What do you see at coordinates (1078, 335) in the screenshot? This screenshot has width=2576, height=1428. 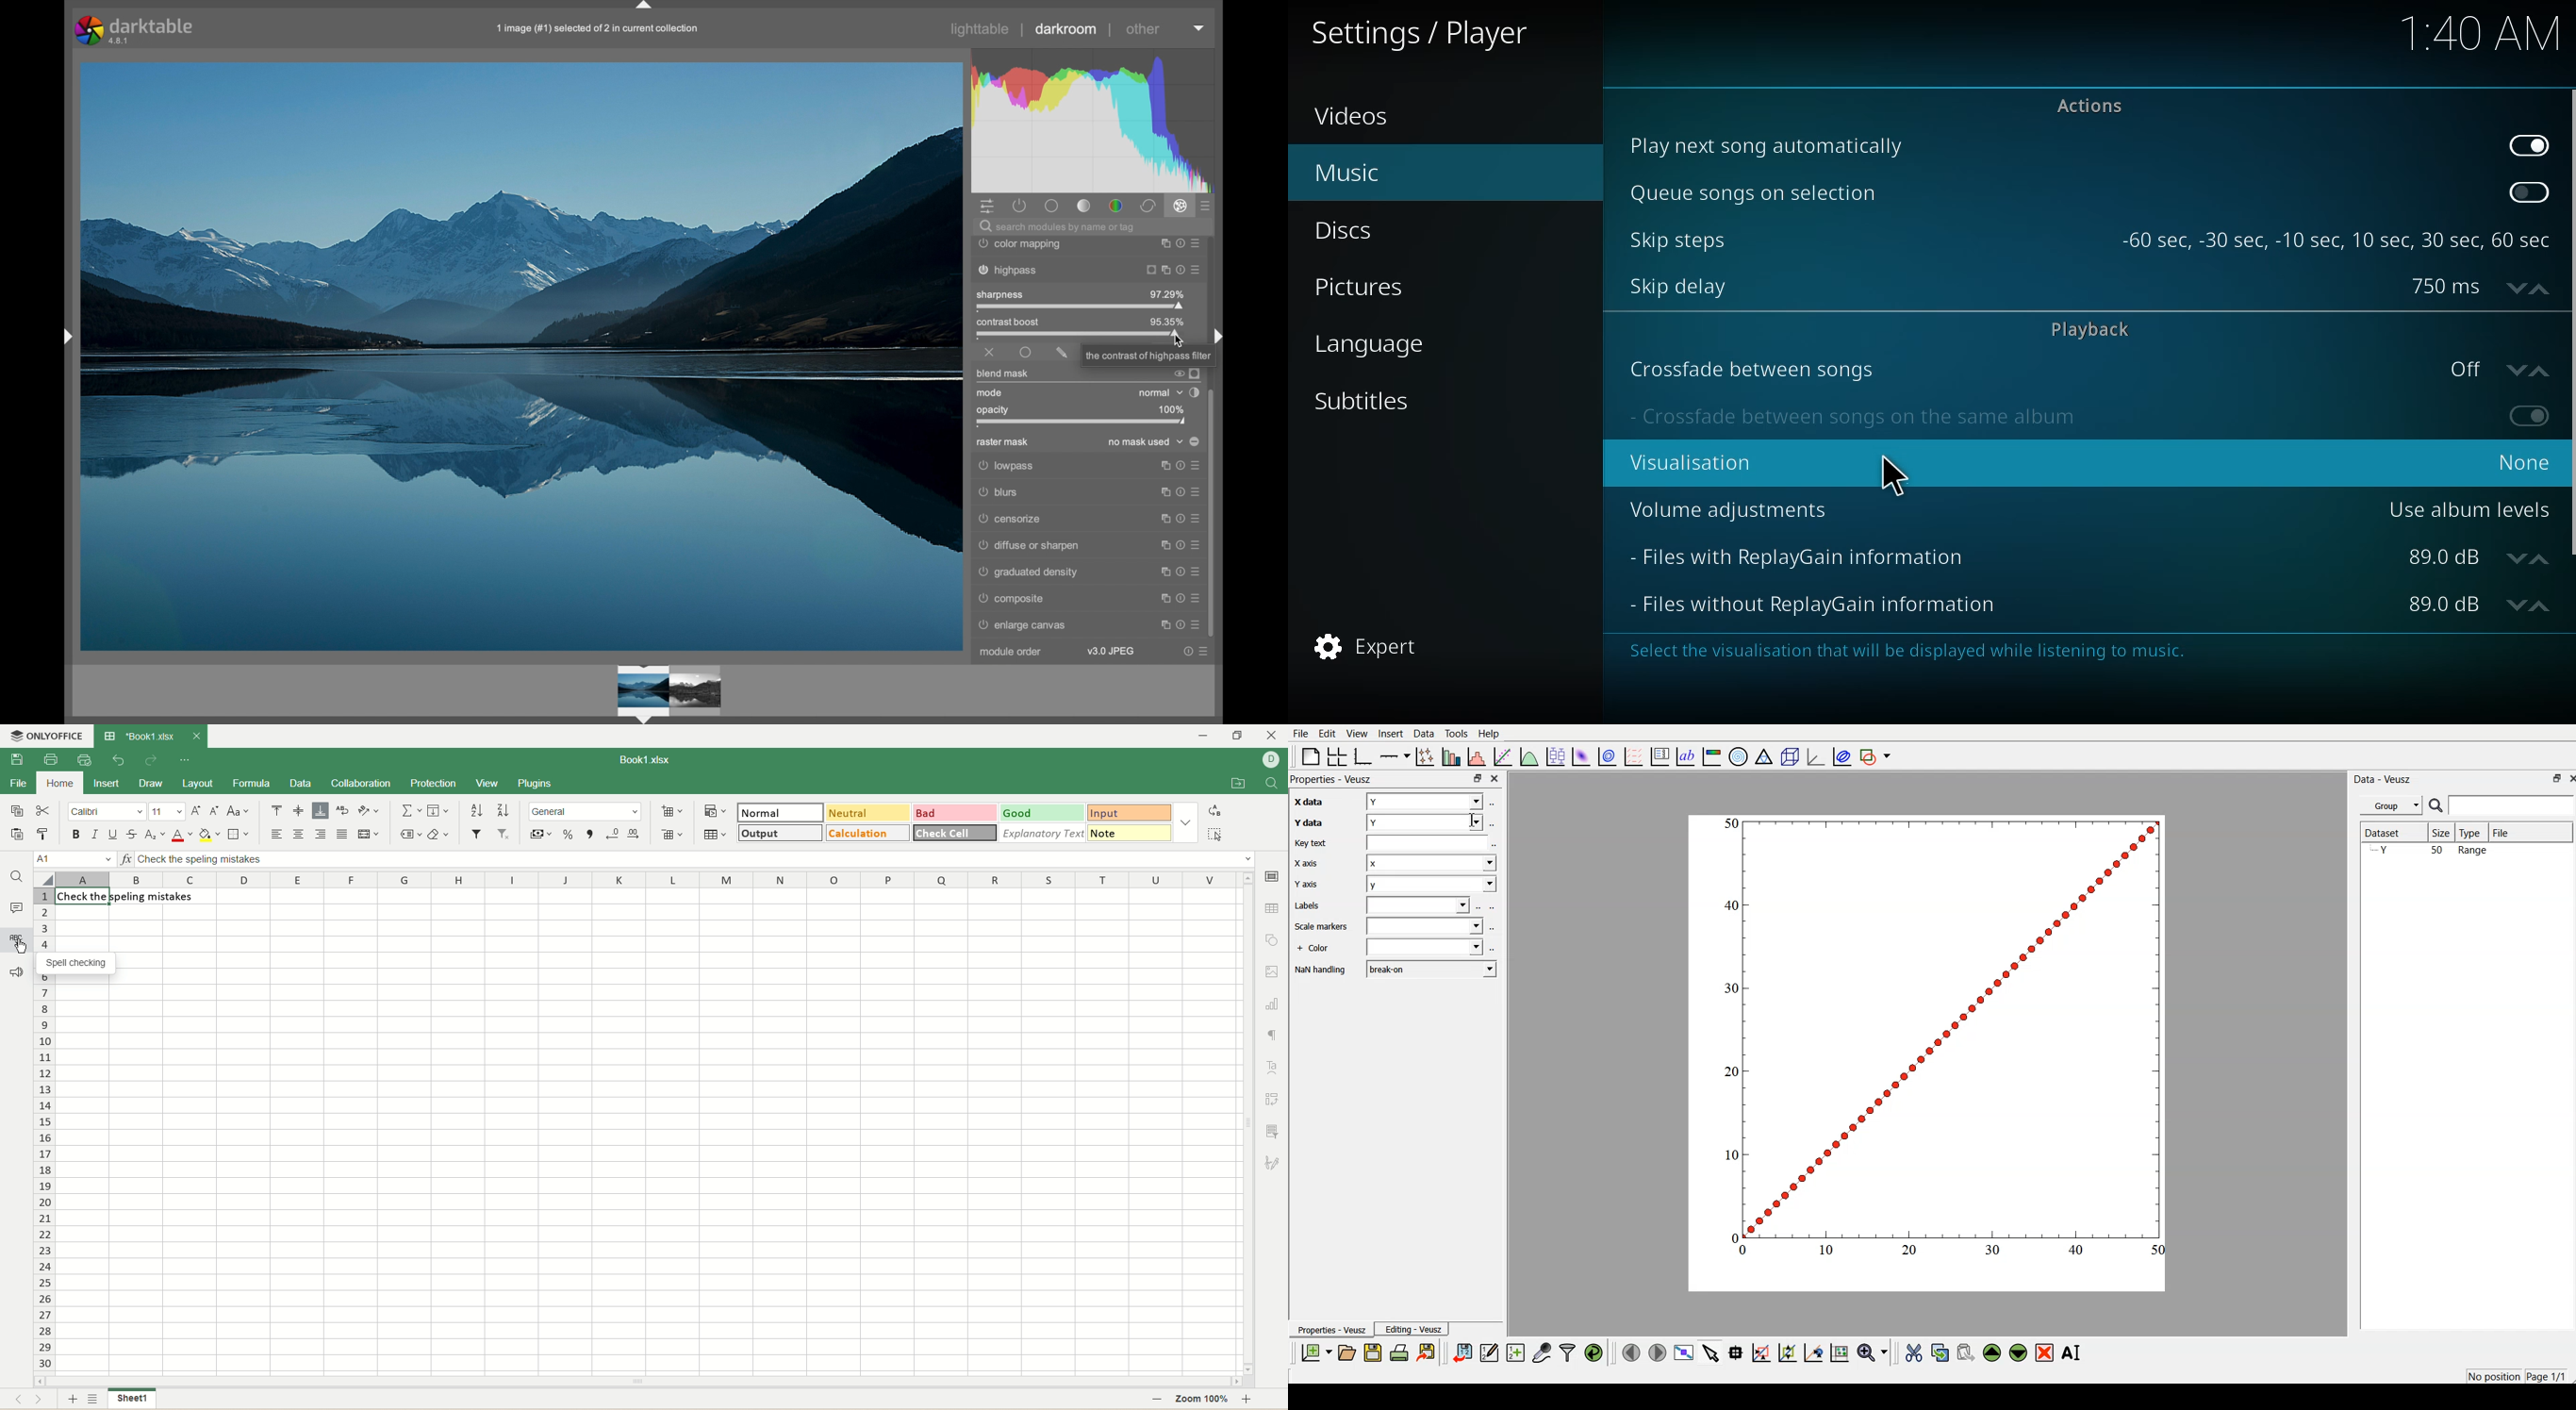 I see `slider` at bounding box center [1078, 335].